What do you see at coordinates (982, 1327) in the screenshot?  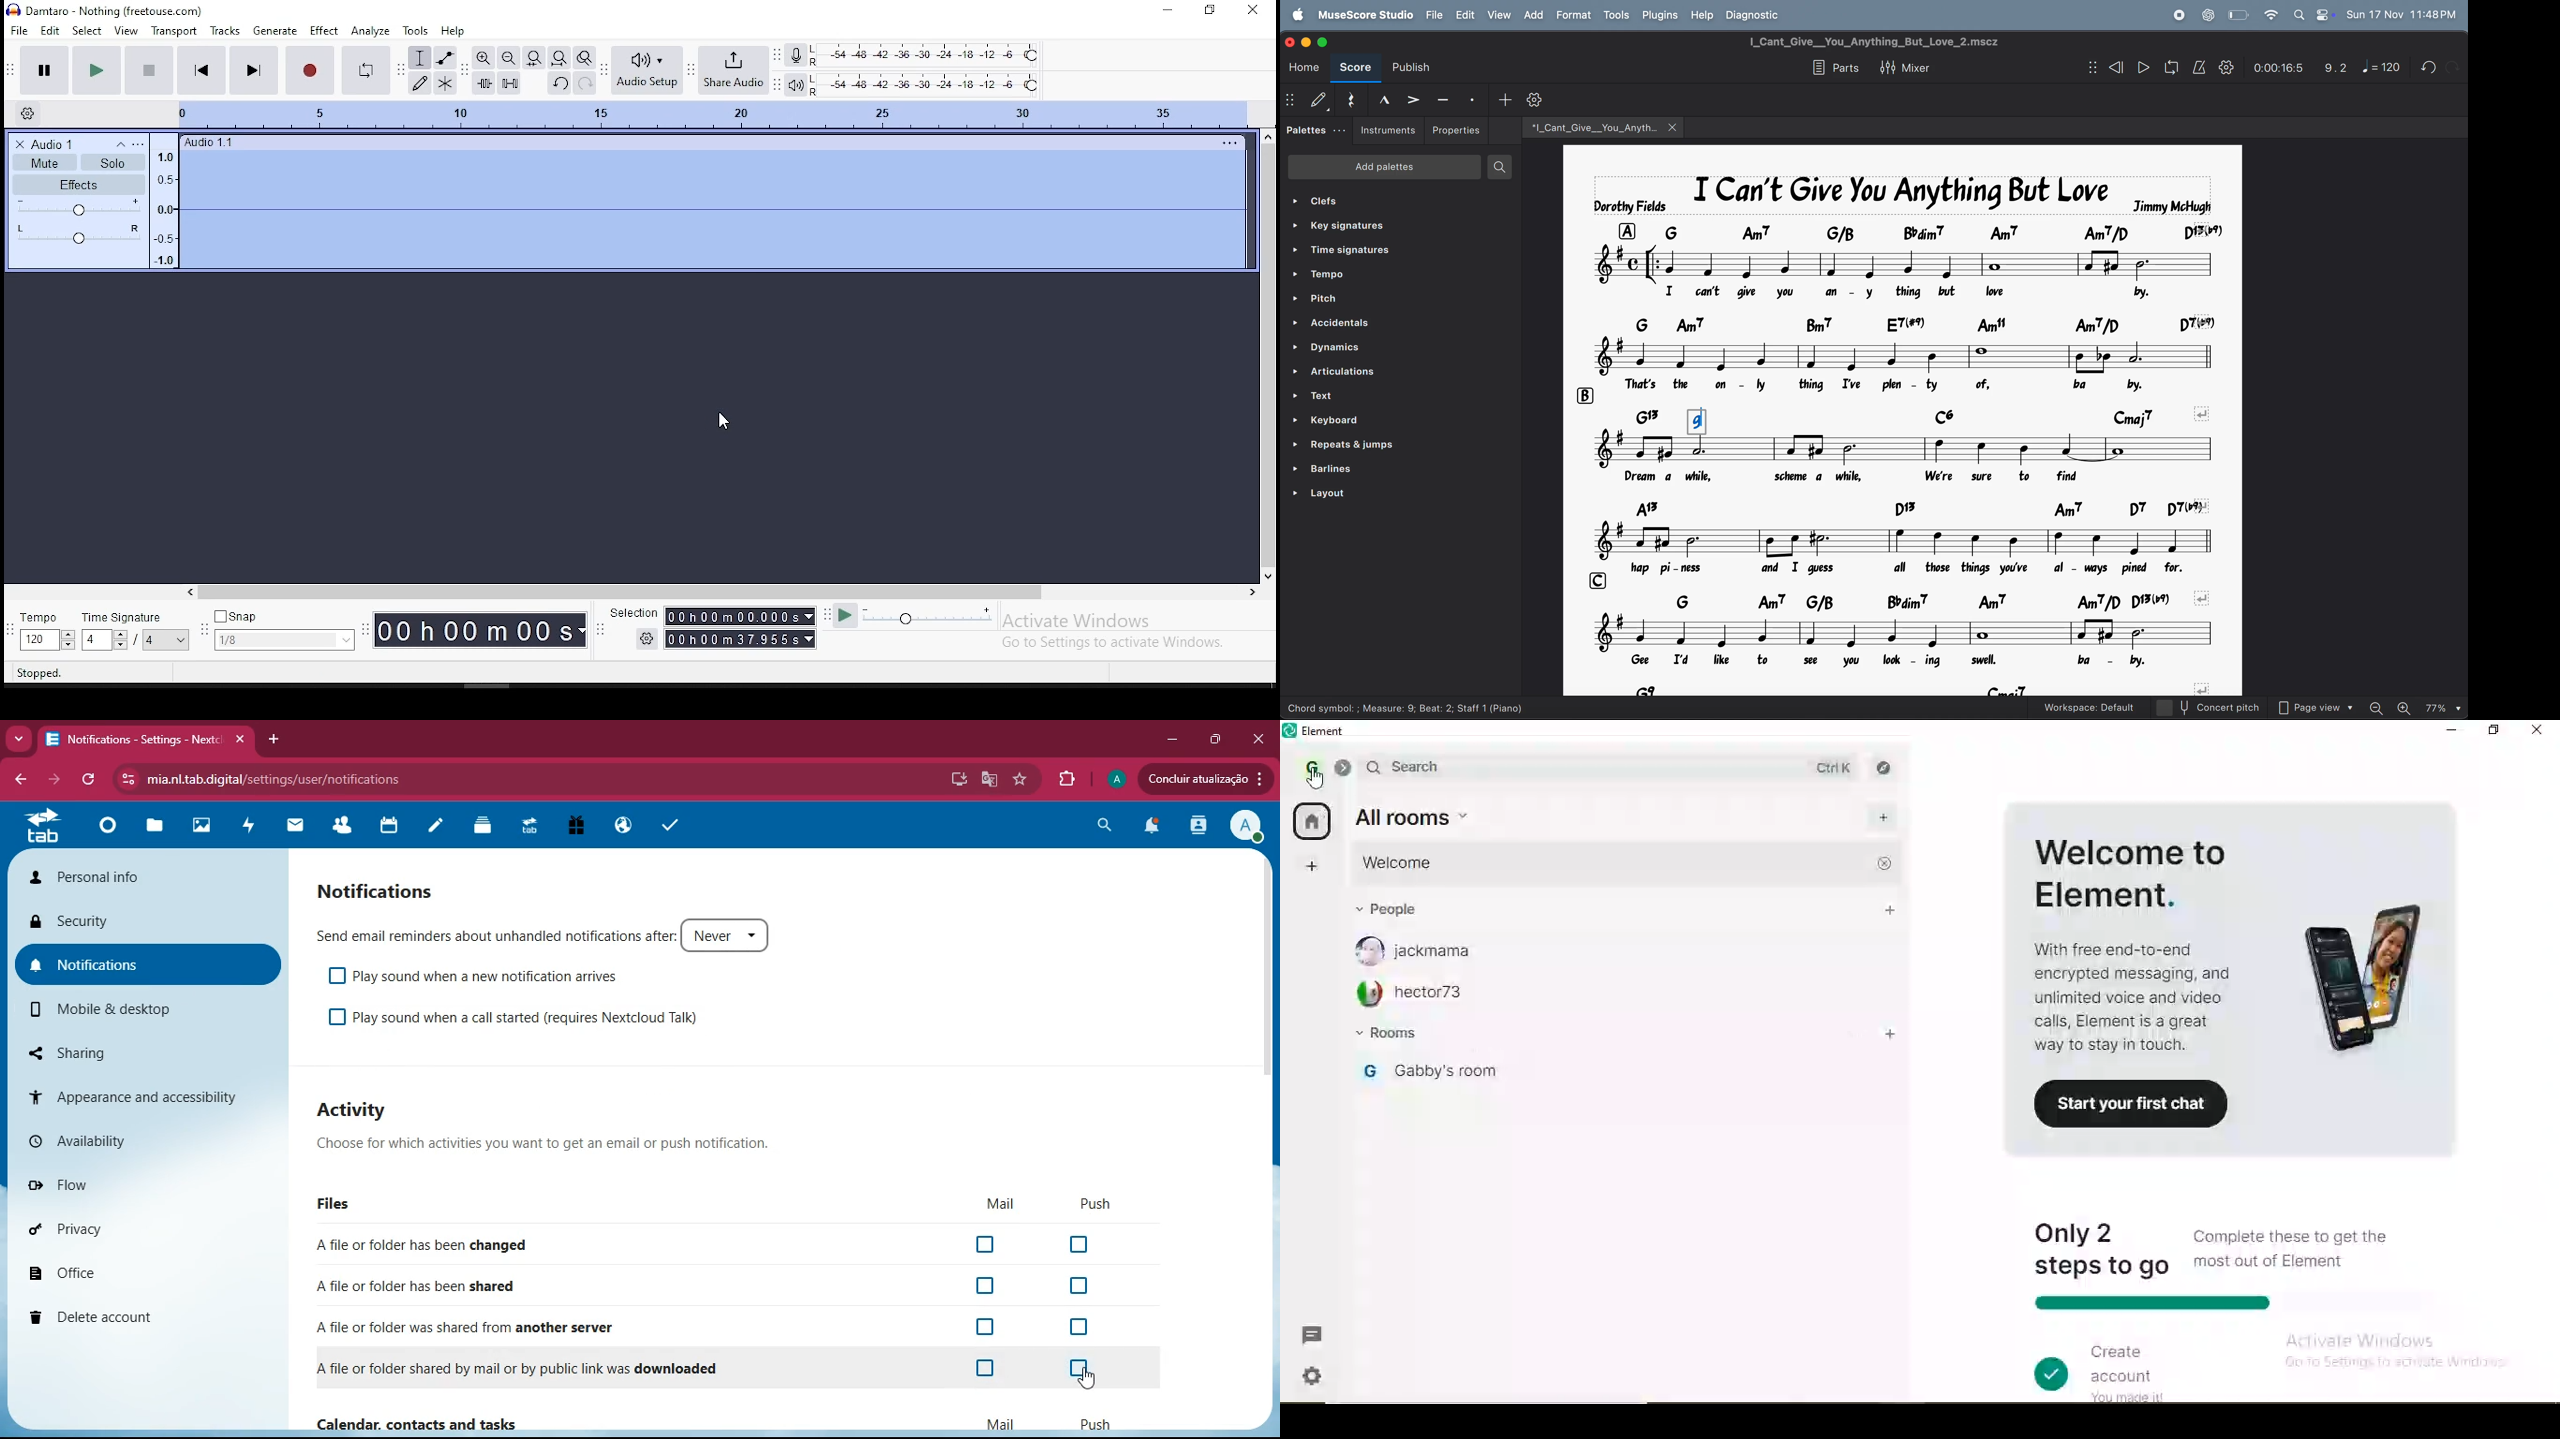 I see `off` at bounding box center [982, 1327].